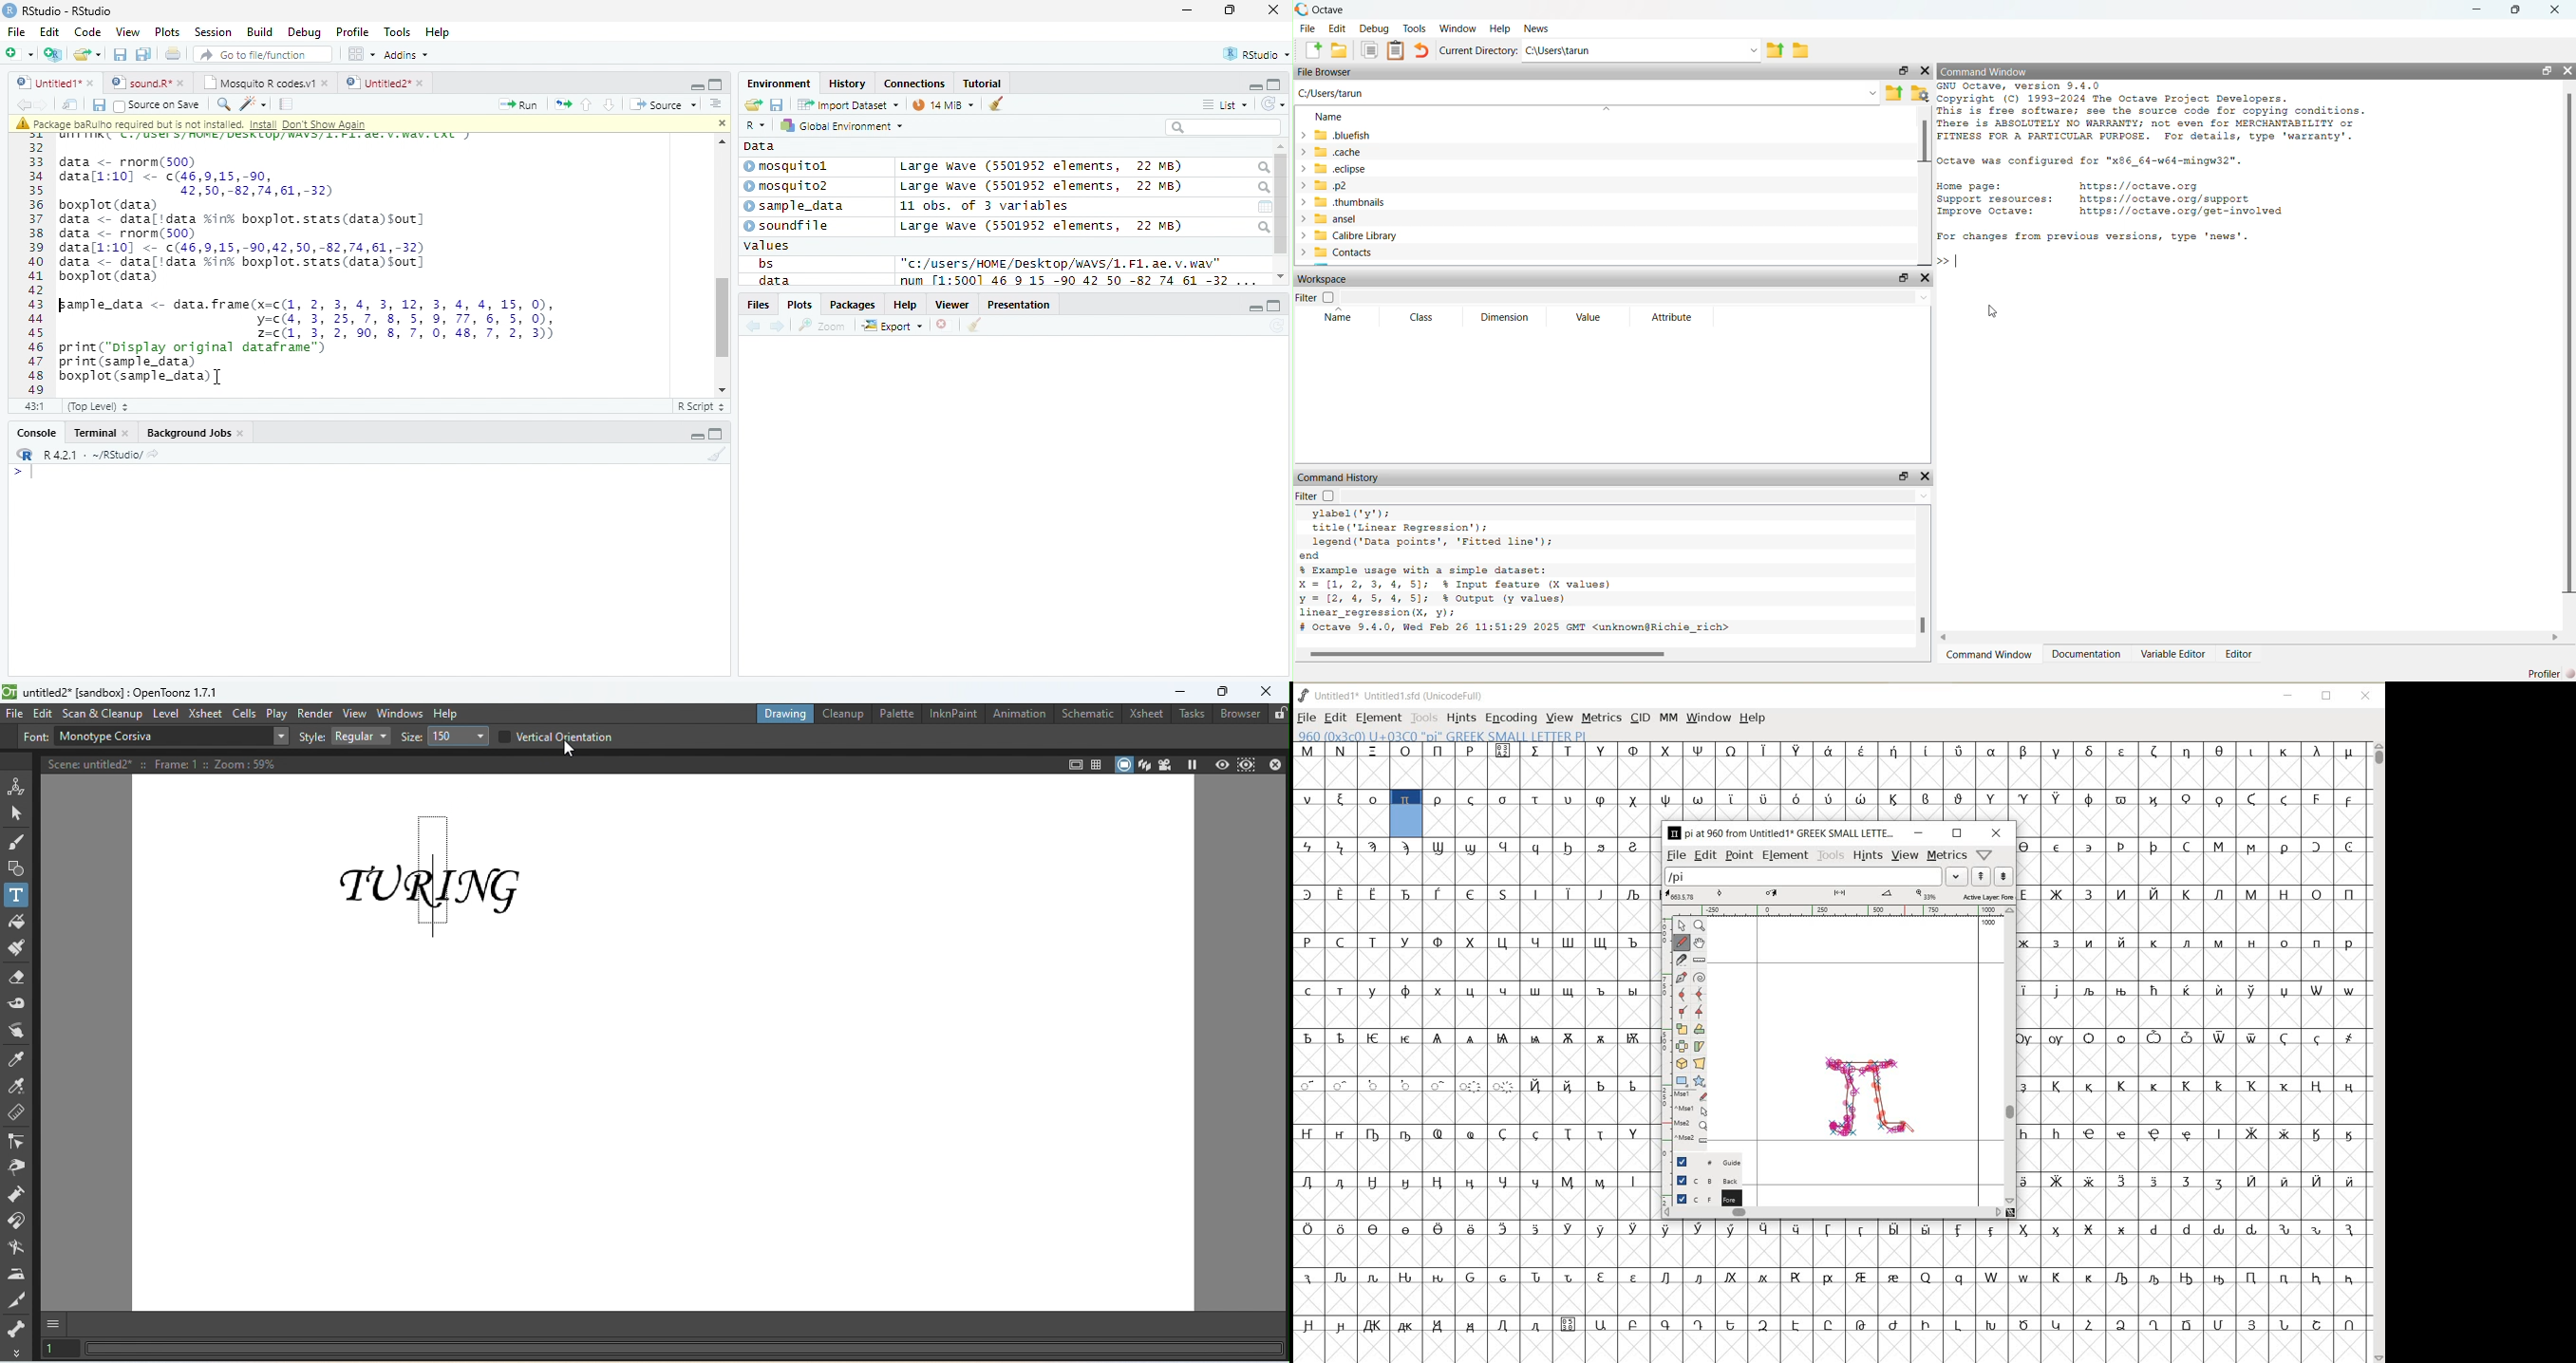  What do you see at coordinates (42, 104) in the screenshot?
I see `Go forward` at bounding box center [42, 104].